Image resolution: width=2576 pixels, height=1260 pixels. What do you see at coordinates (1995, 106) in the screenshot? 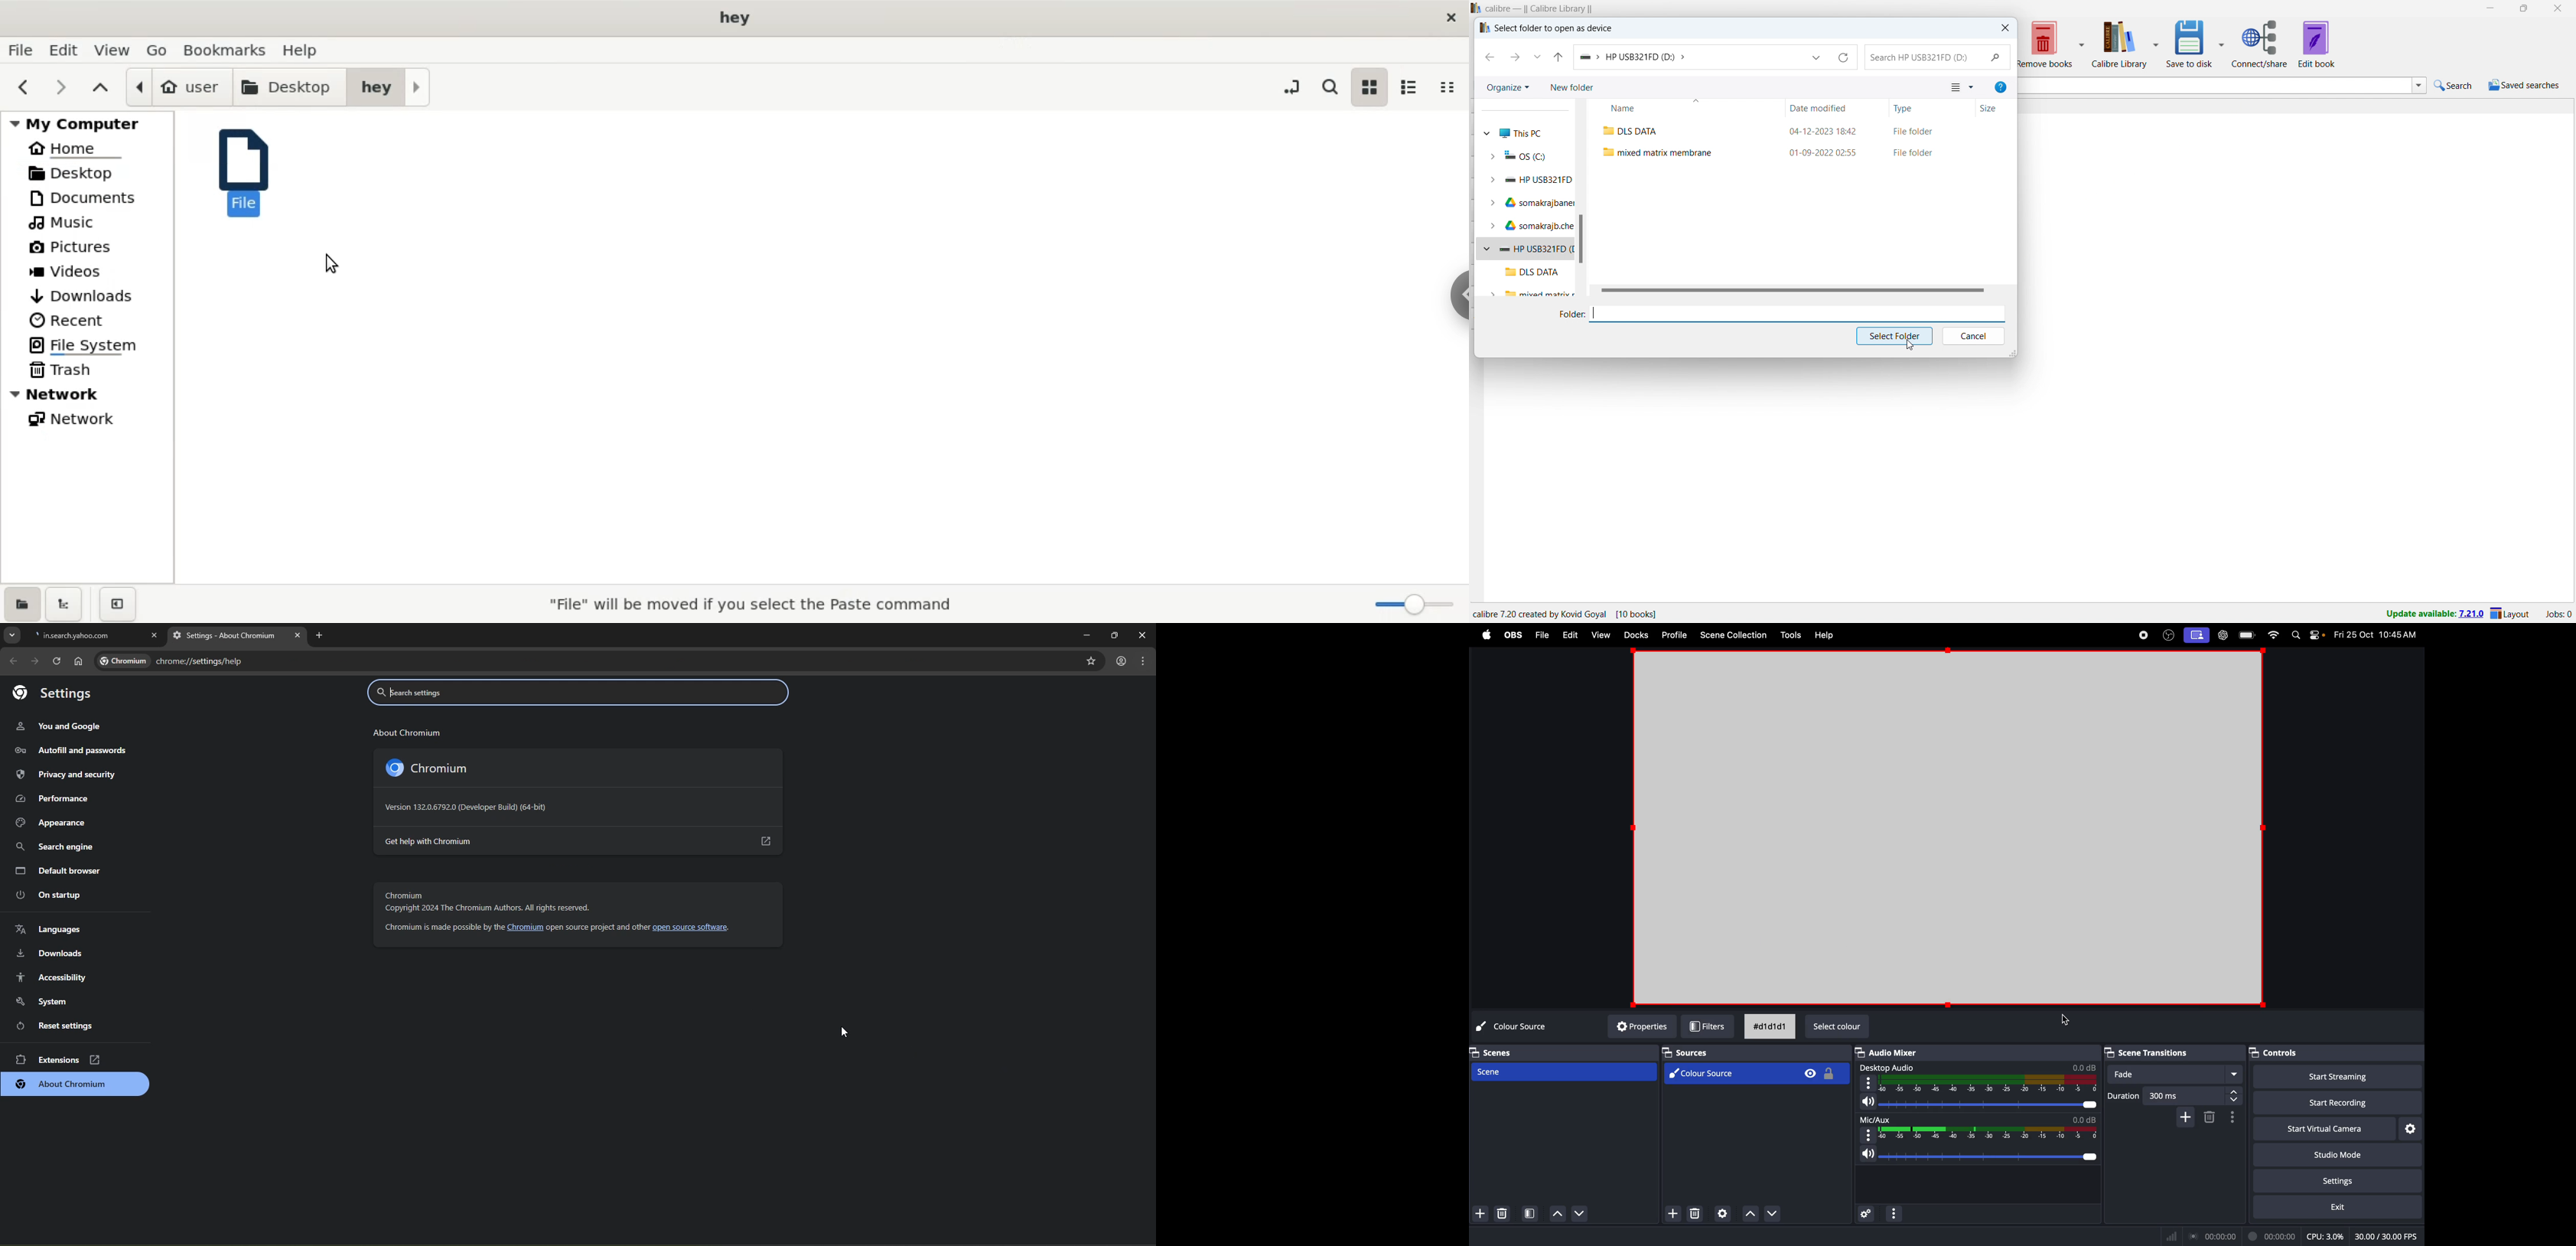
I see `sort by size` at bounding box center [1995, 106].